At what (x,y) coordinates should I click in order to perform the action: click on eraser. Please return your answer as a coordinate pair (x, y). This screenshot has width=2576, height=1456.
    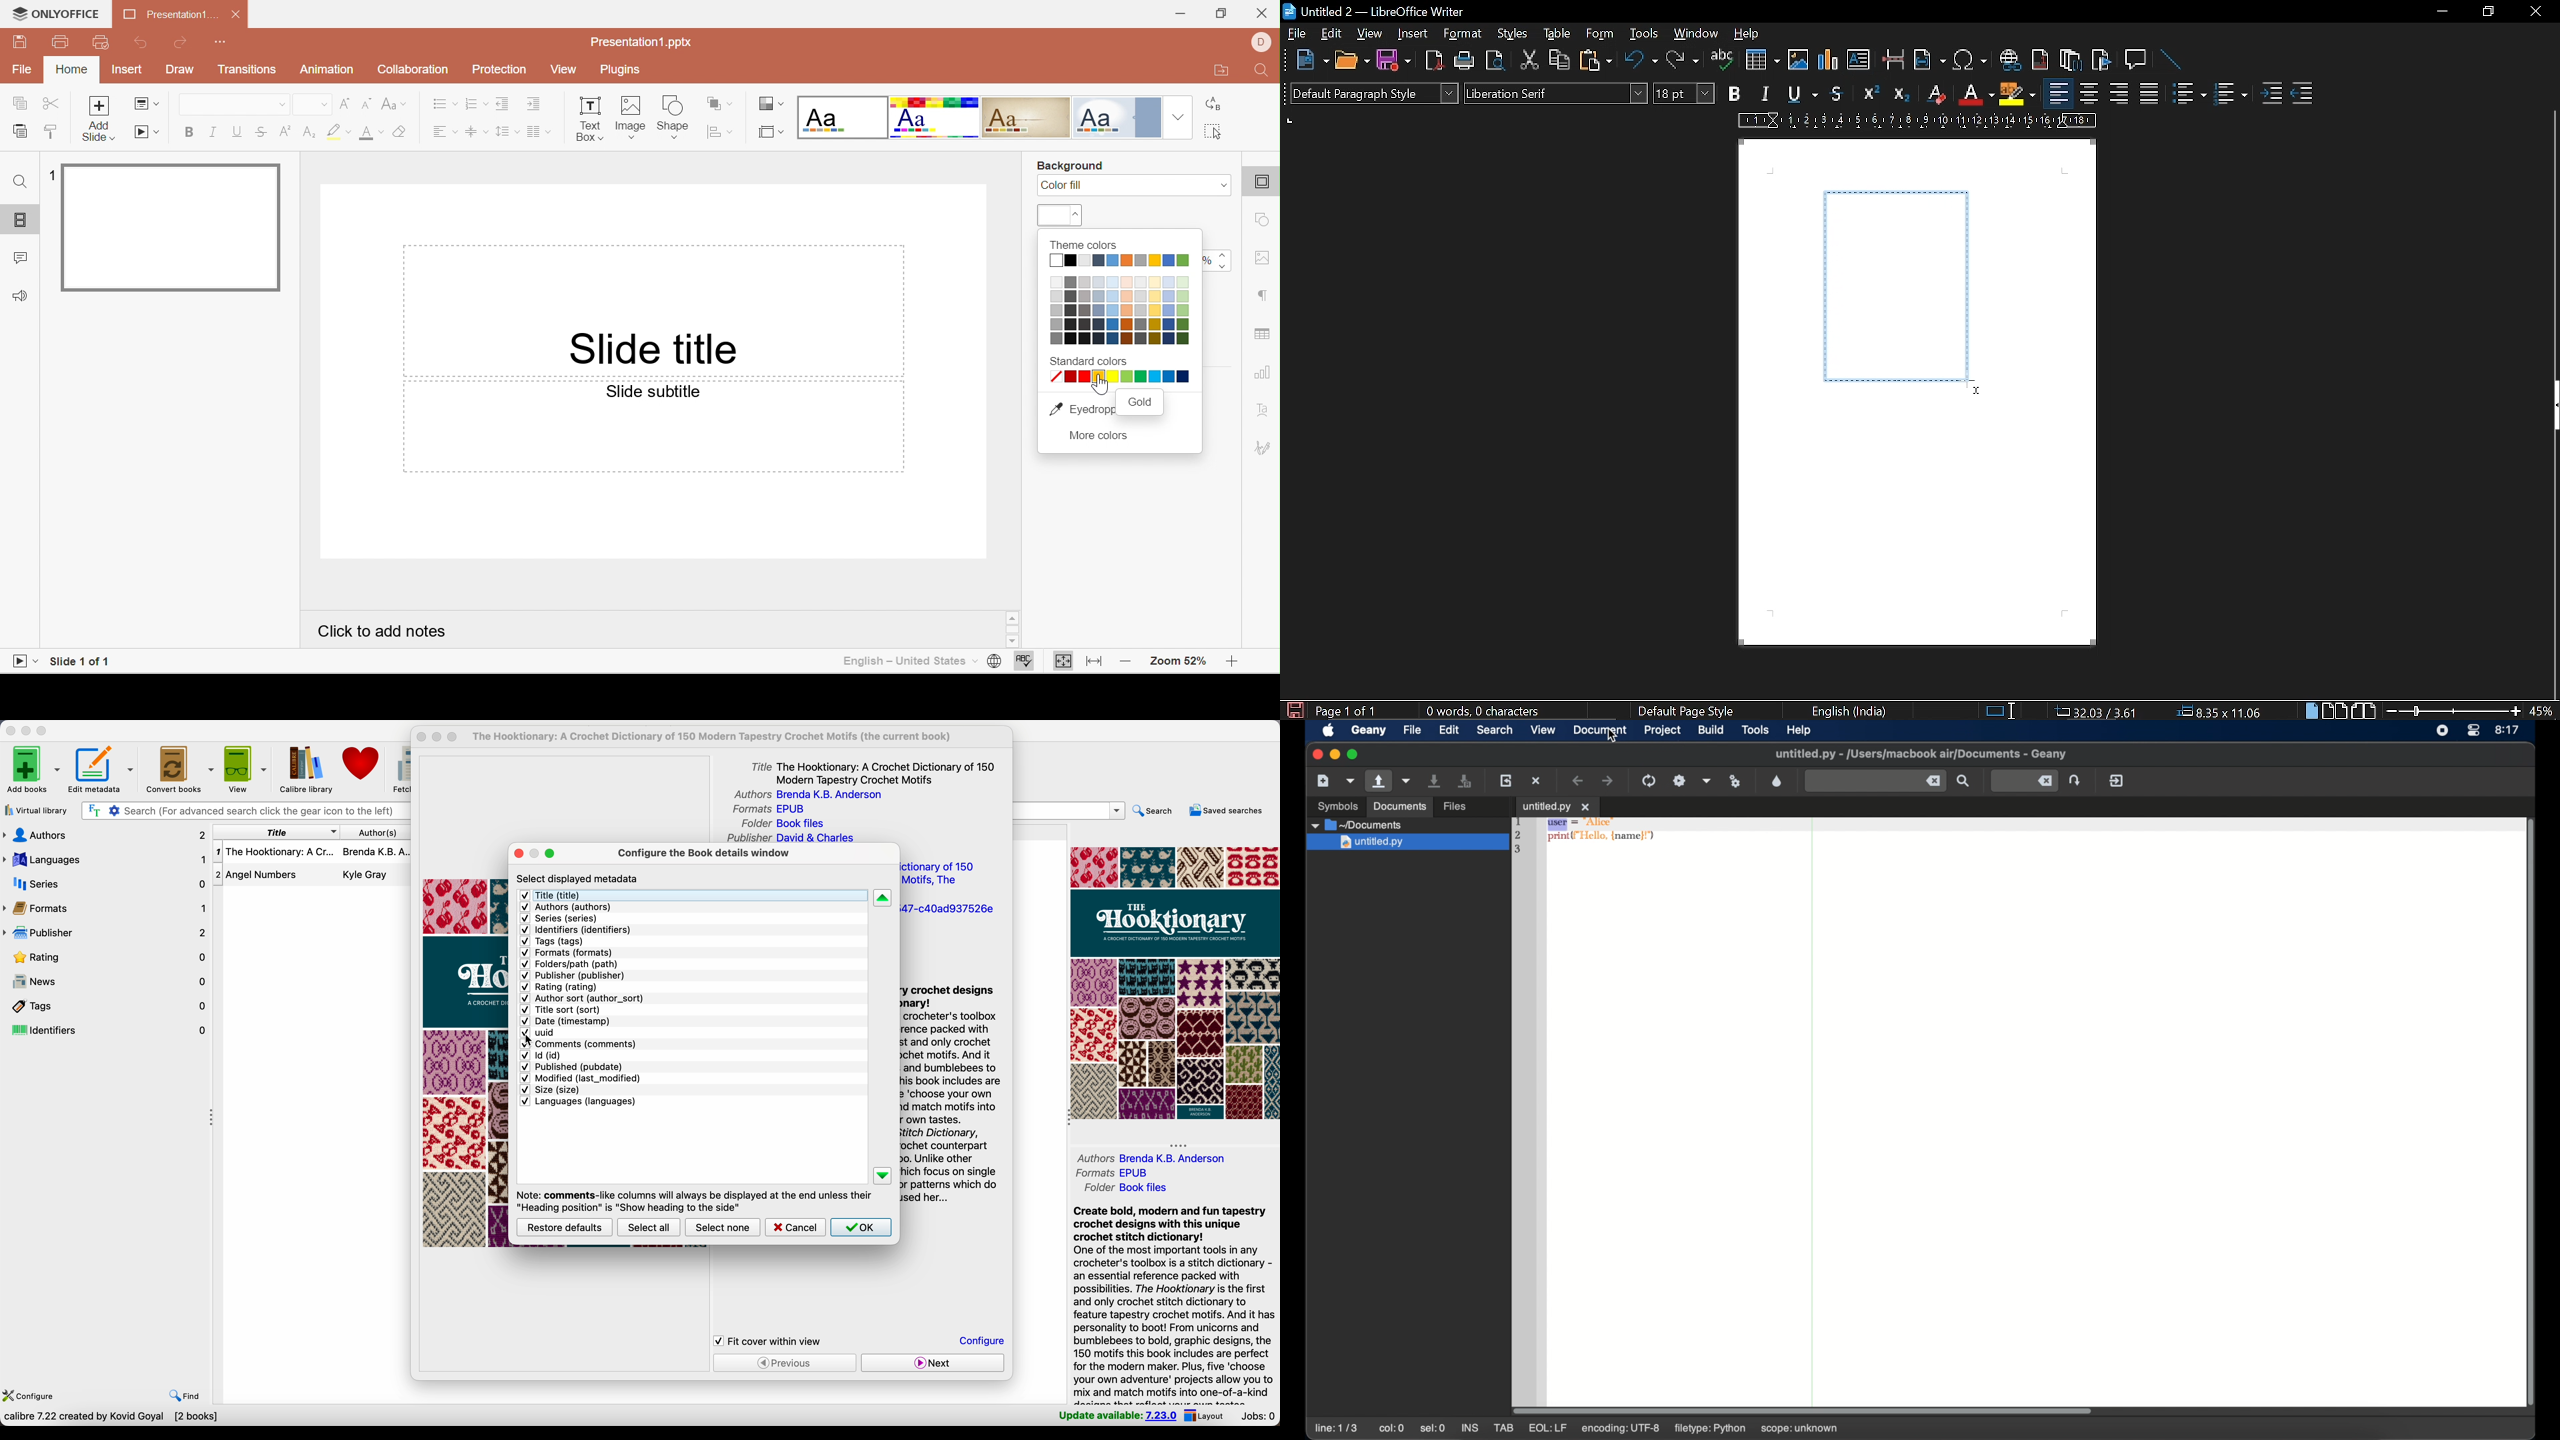
    Looking at the image, I should click on (1934, 94).